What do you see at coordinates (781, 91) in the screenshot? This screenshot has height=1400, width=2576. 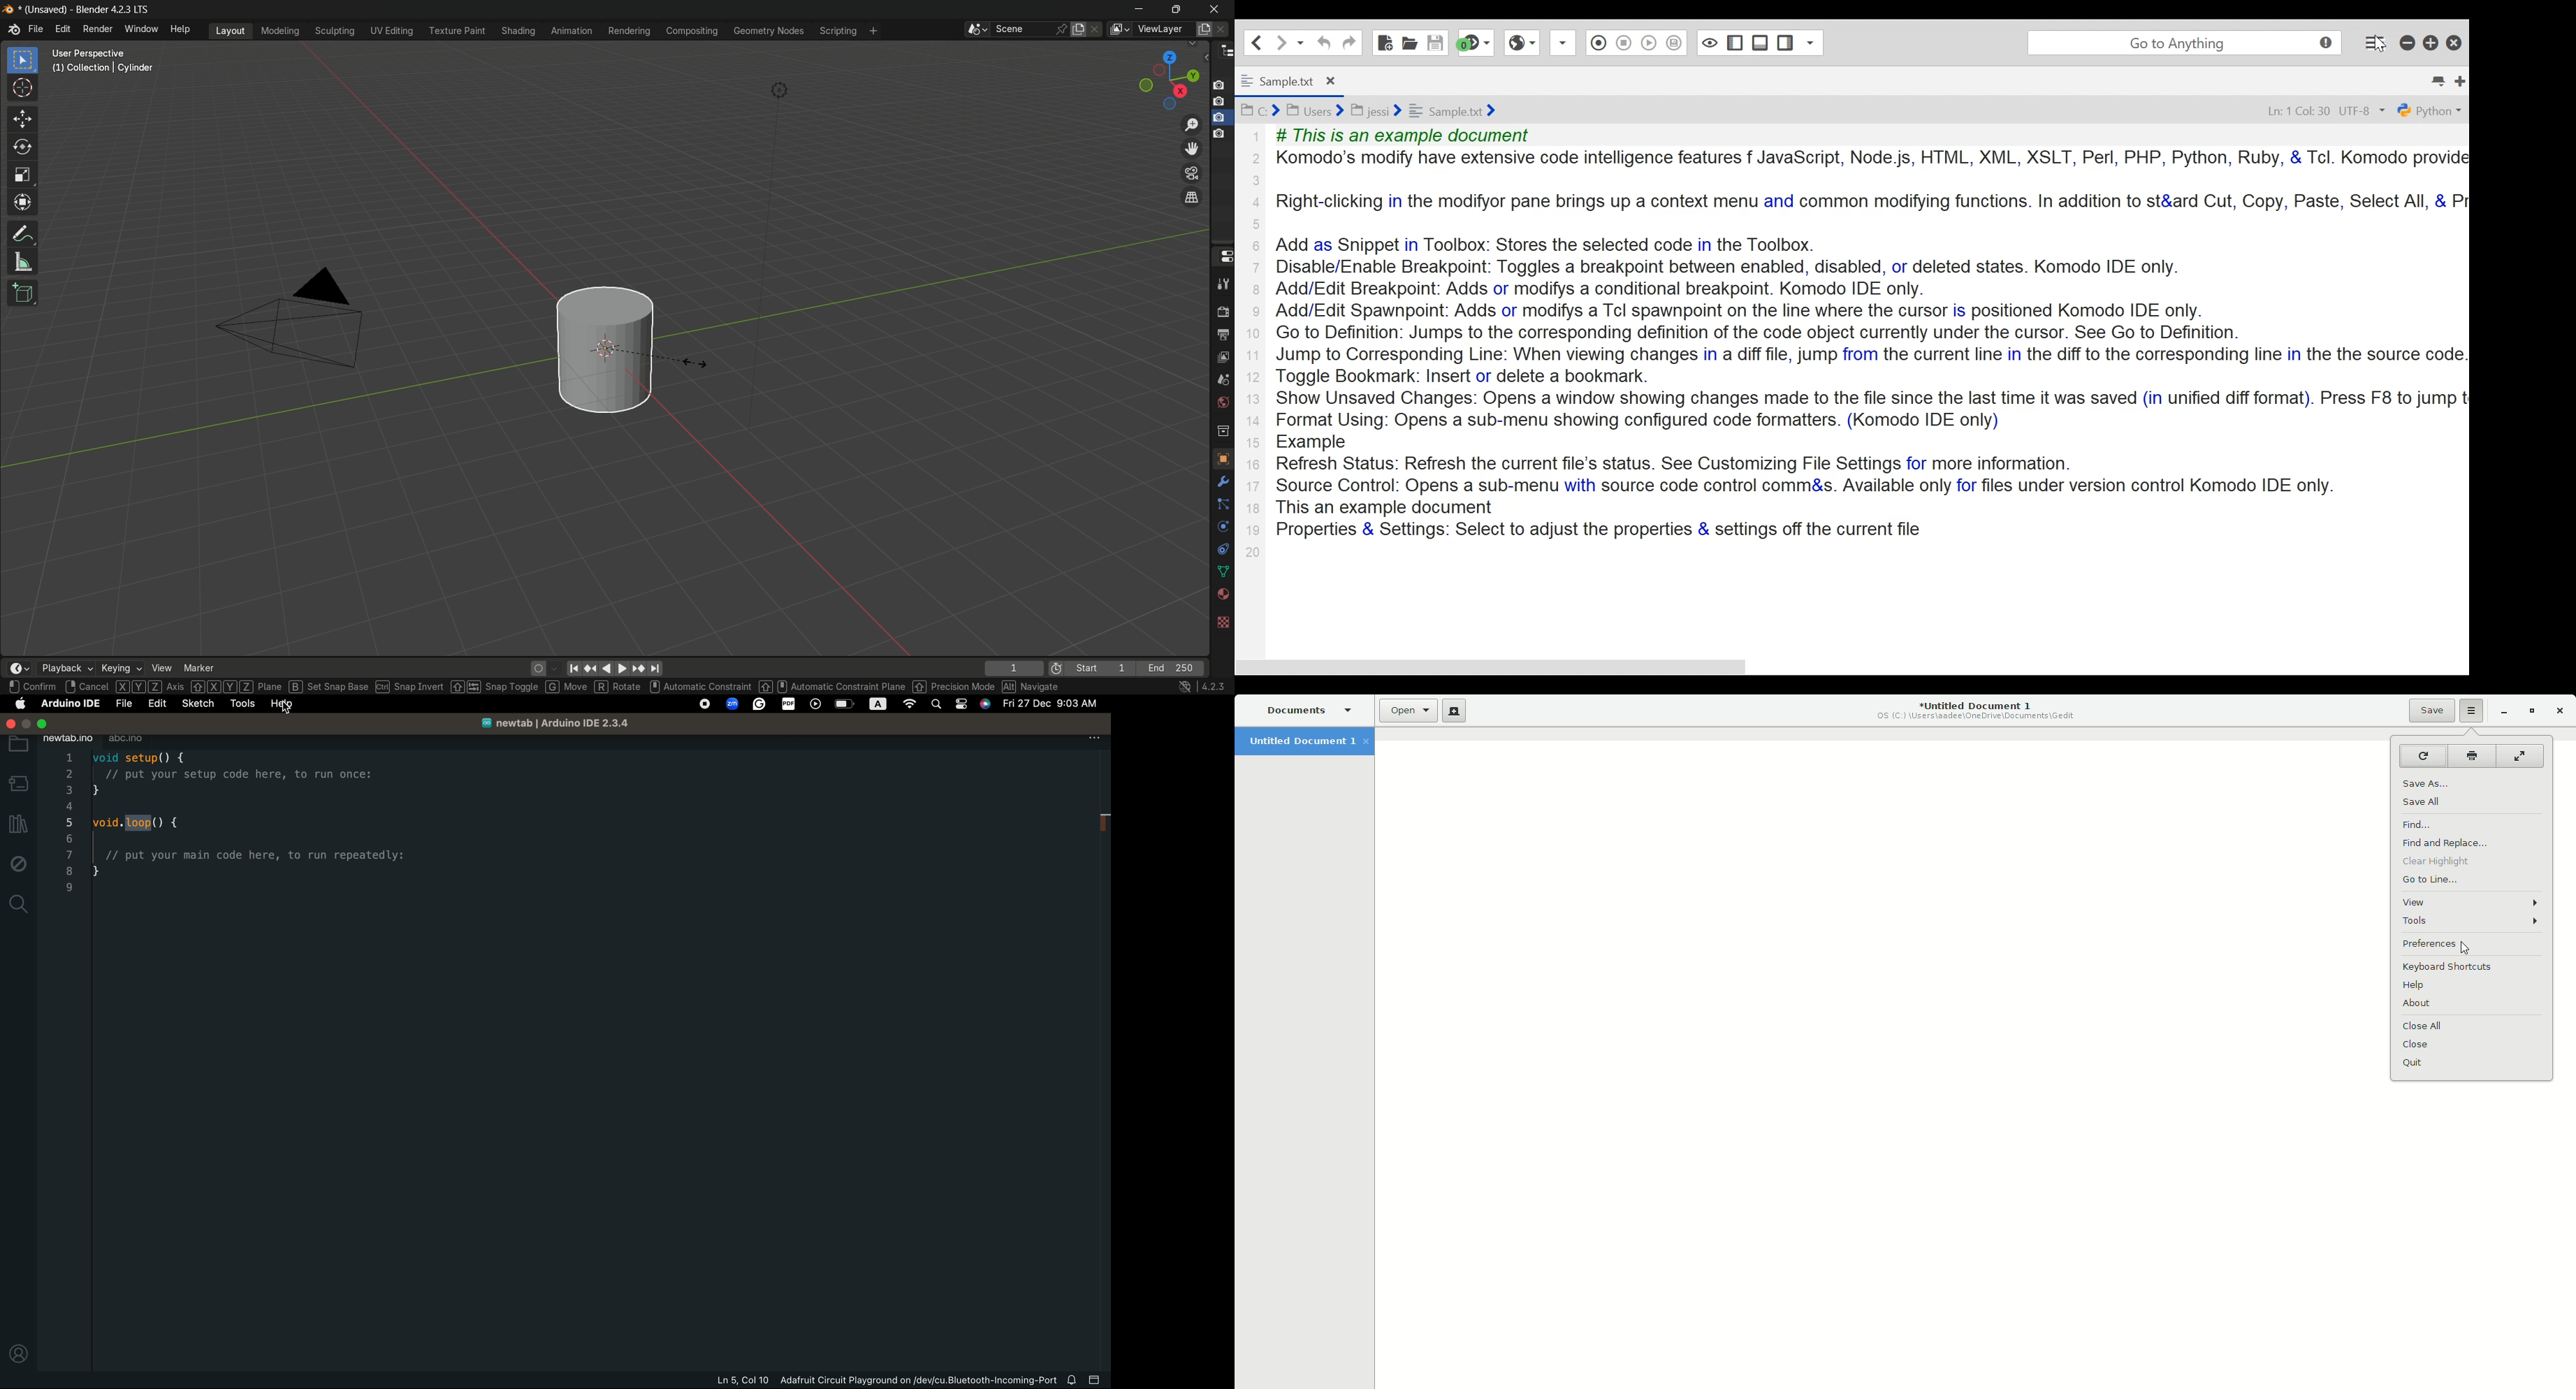 I see `light` at bounding box center [781, 91].